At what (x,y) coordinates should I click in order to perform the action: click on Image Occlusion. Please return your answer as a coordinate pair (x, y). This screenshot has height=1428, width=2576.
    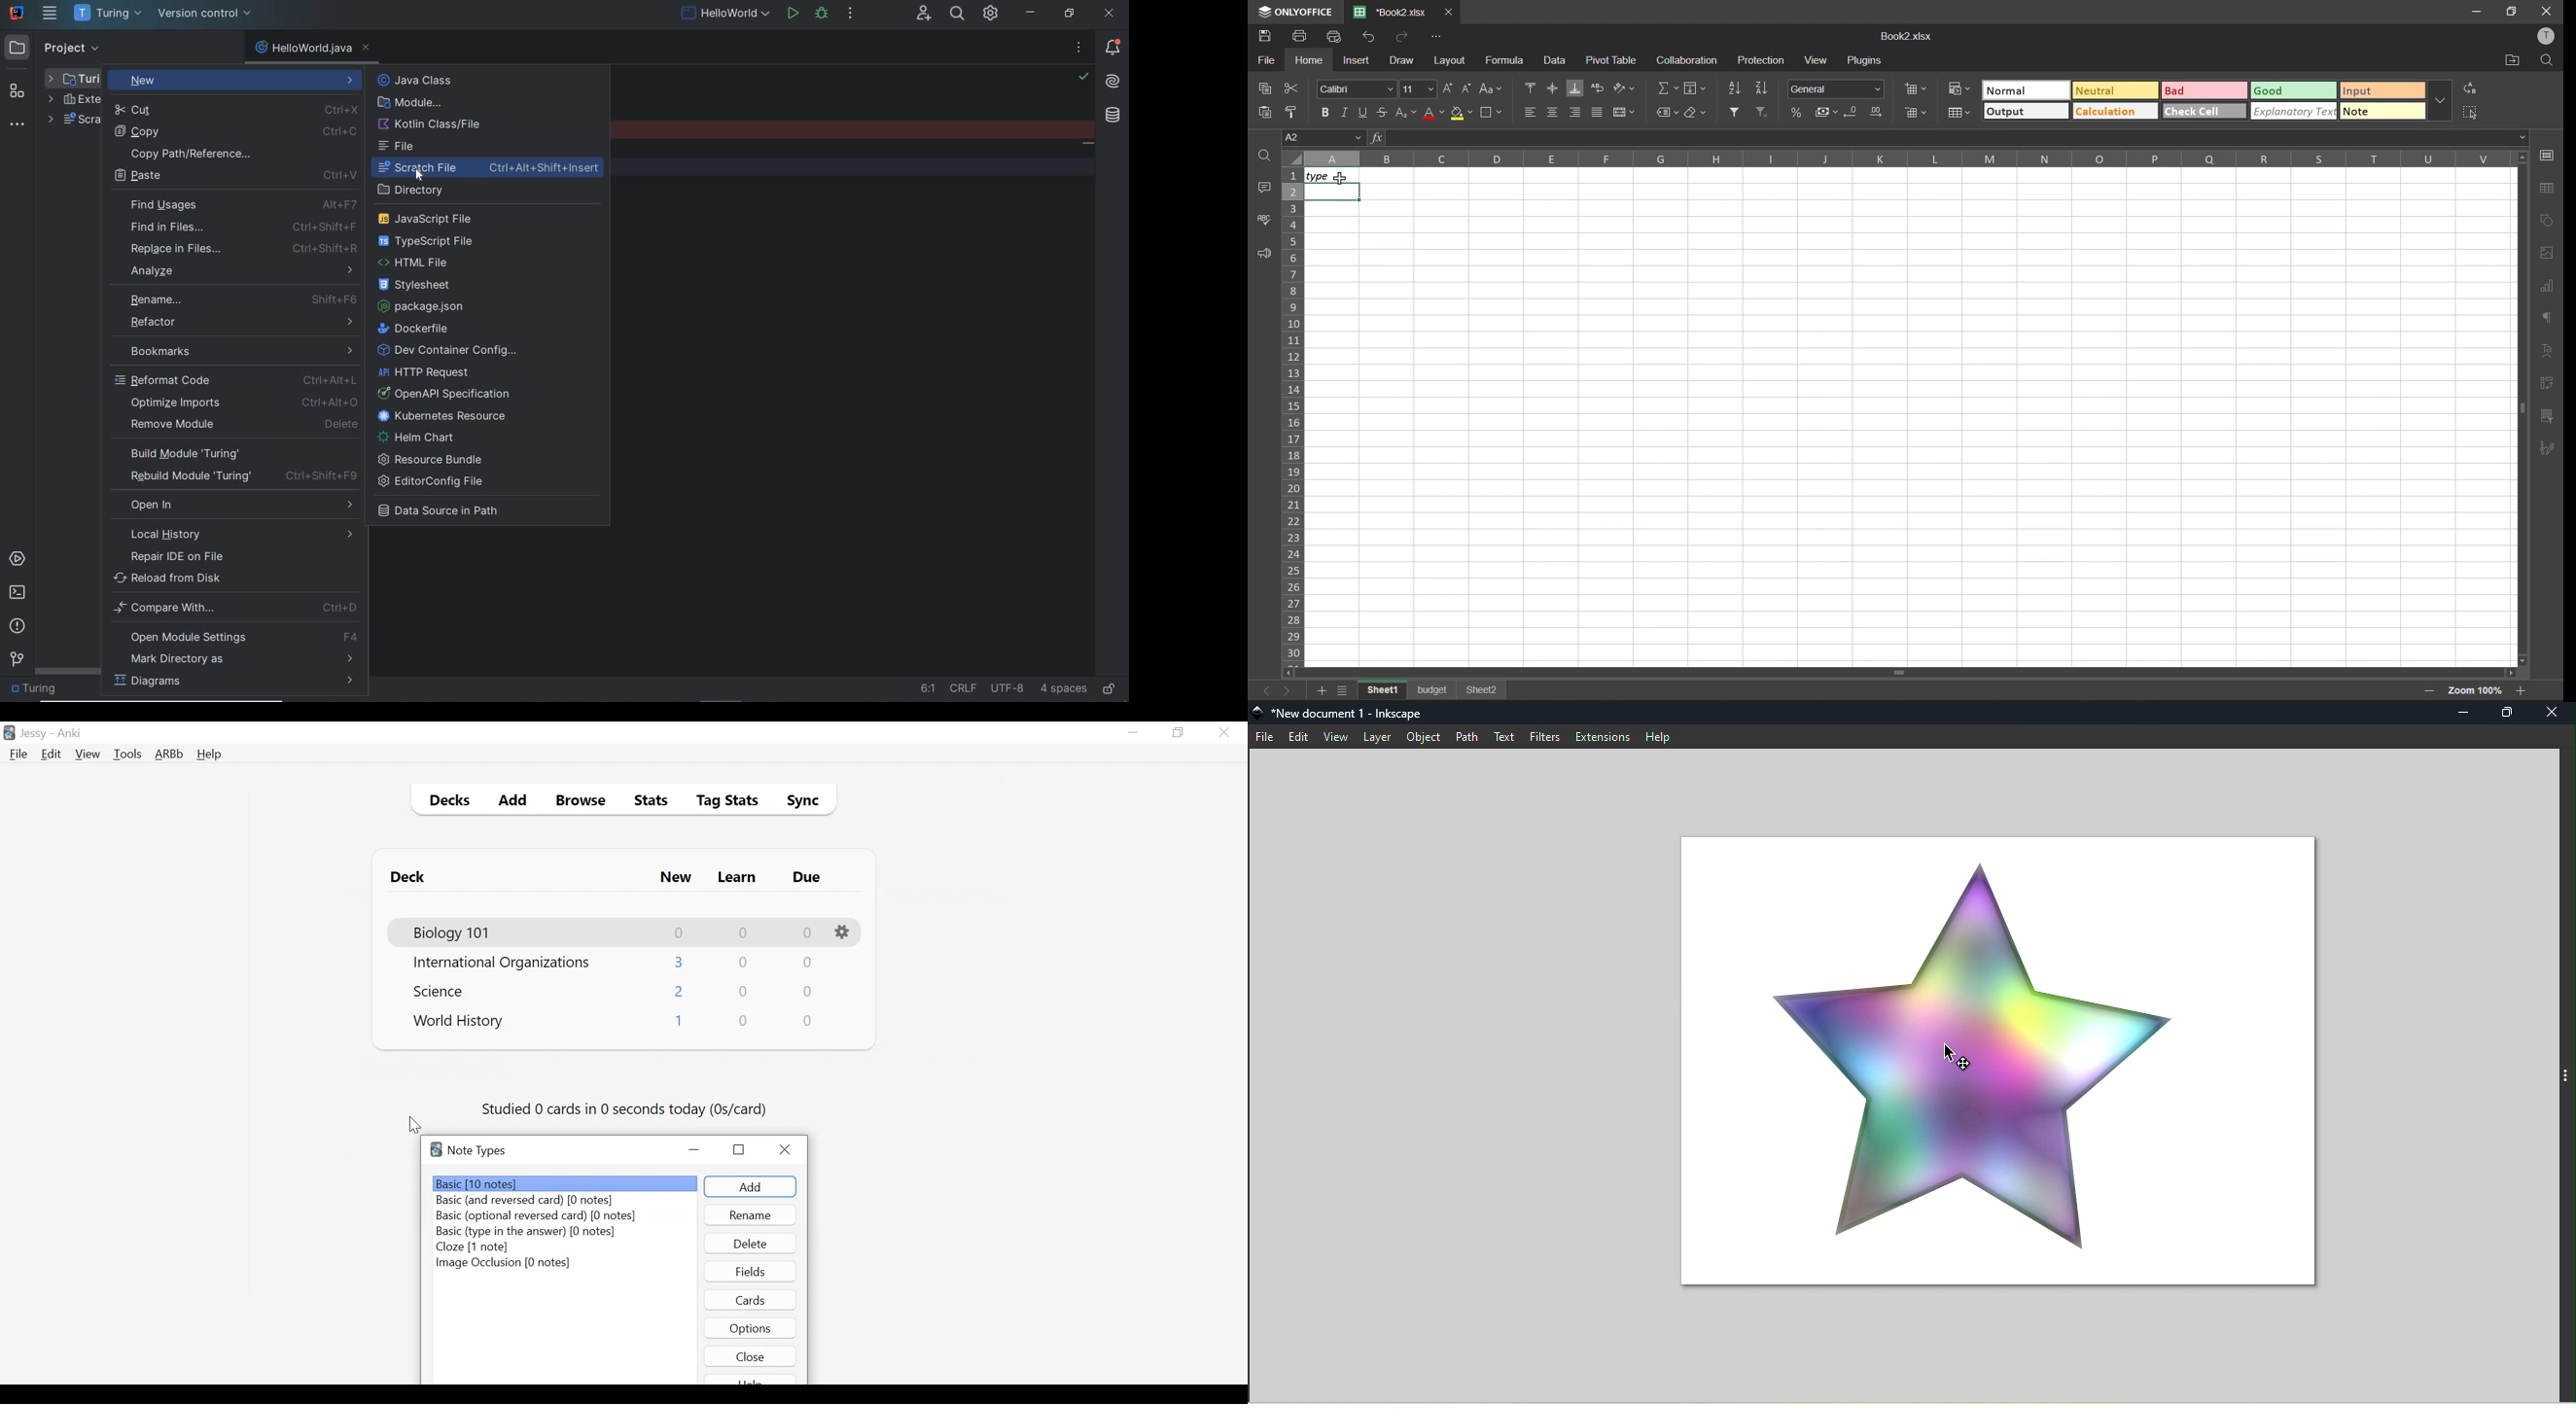
    Looking at the image, I should click on (504, 1264).